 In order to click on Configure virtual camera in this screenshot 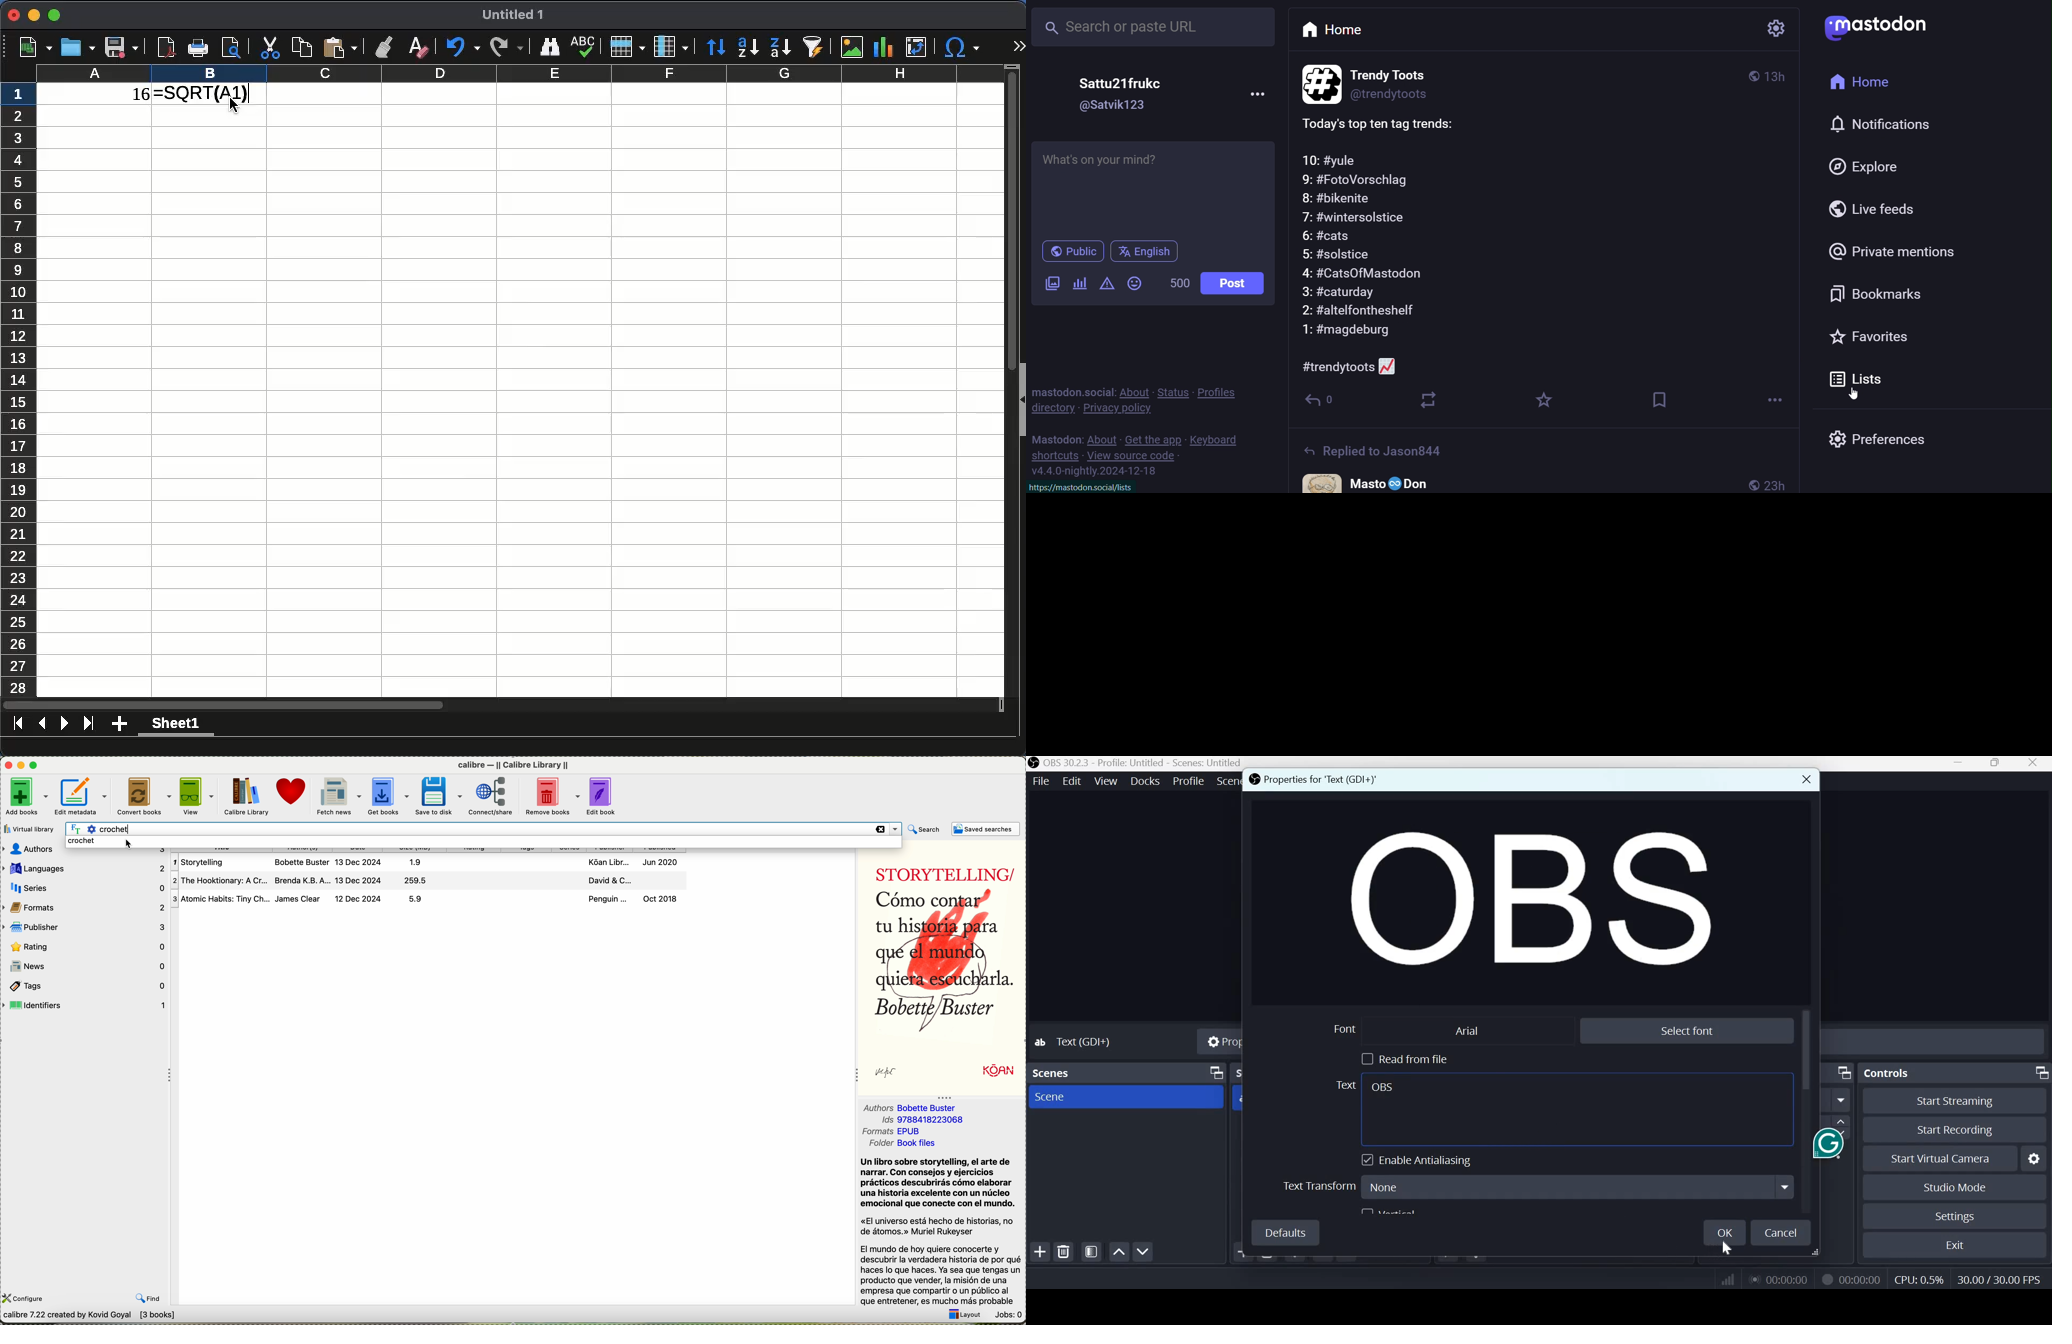, I will do `click(2034, 1159)`.